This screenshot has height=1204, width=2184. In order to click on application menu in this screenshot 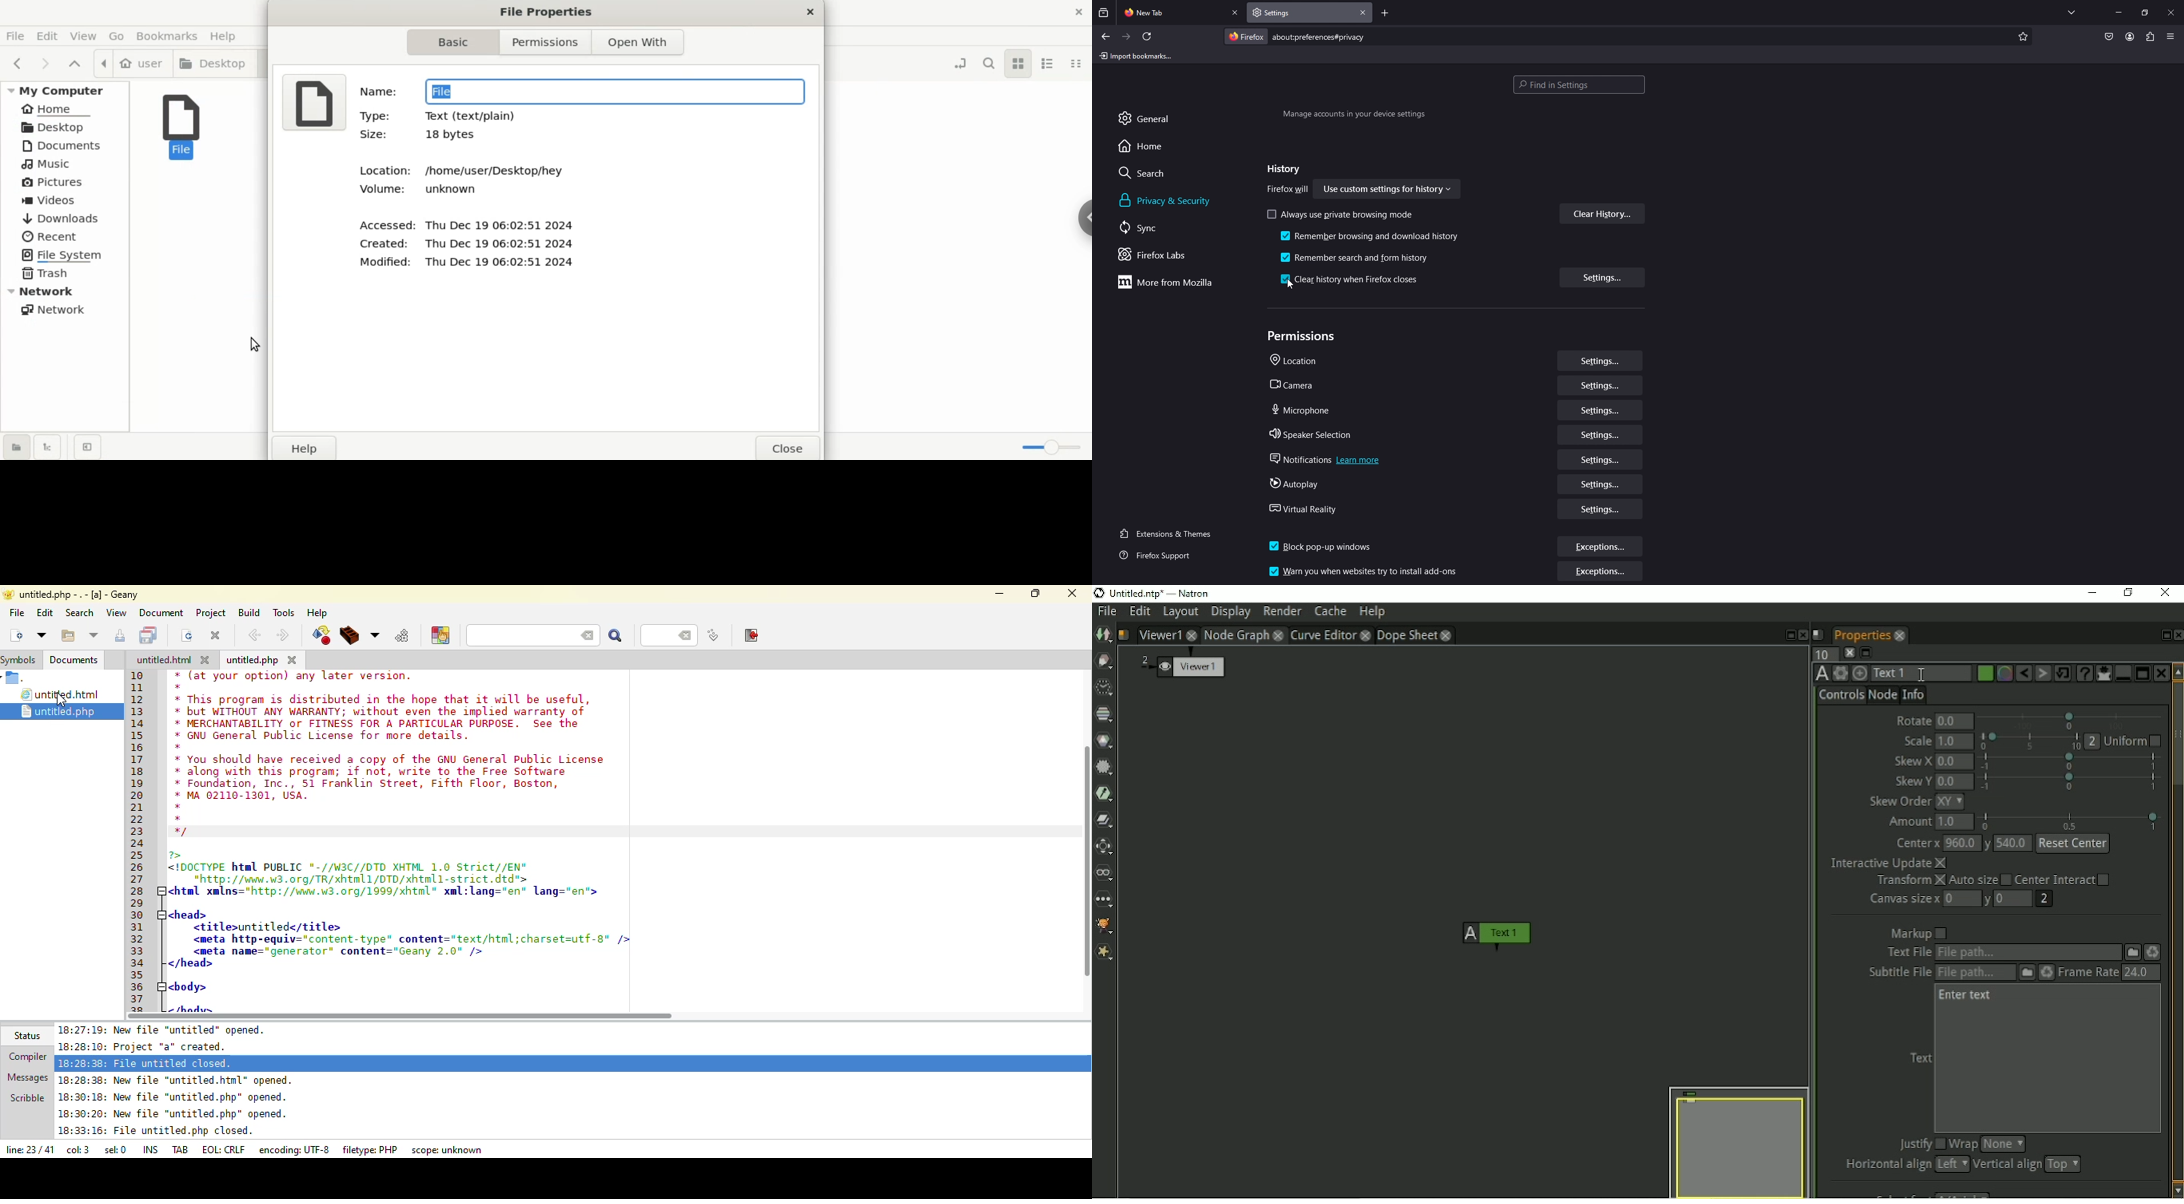, I will do `click(2170, 36)`.